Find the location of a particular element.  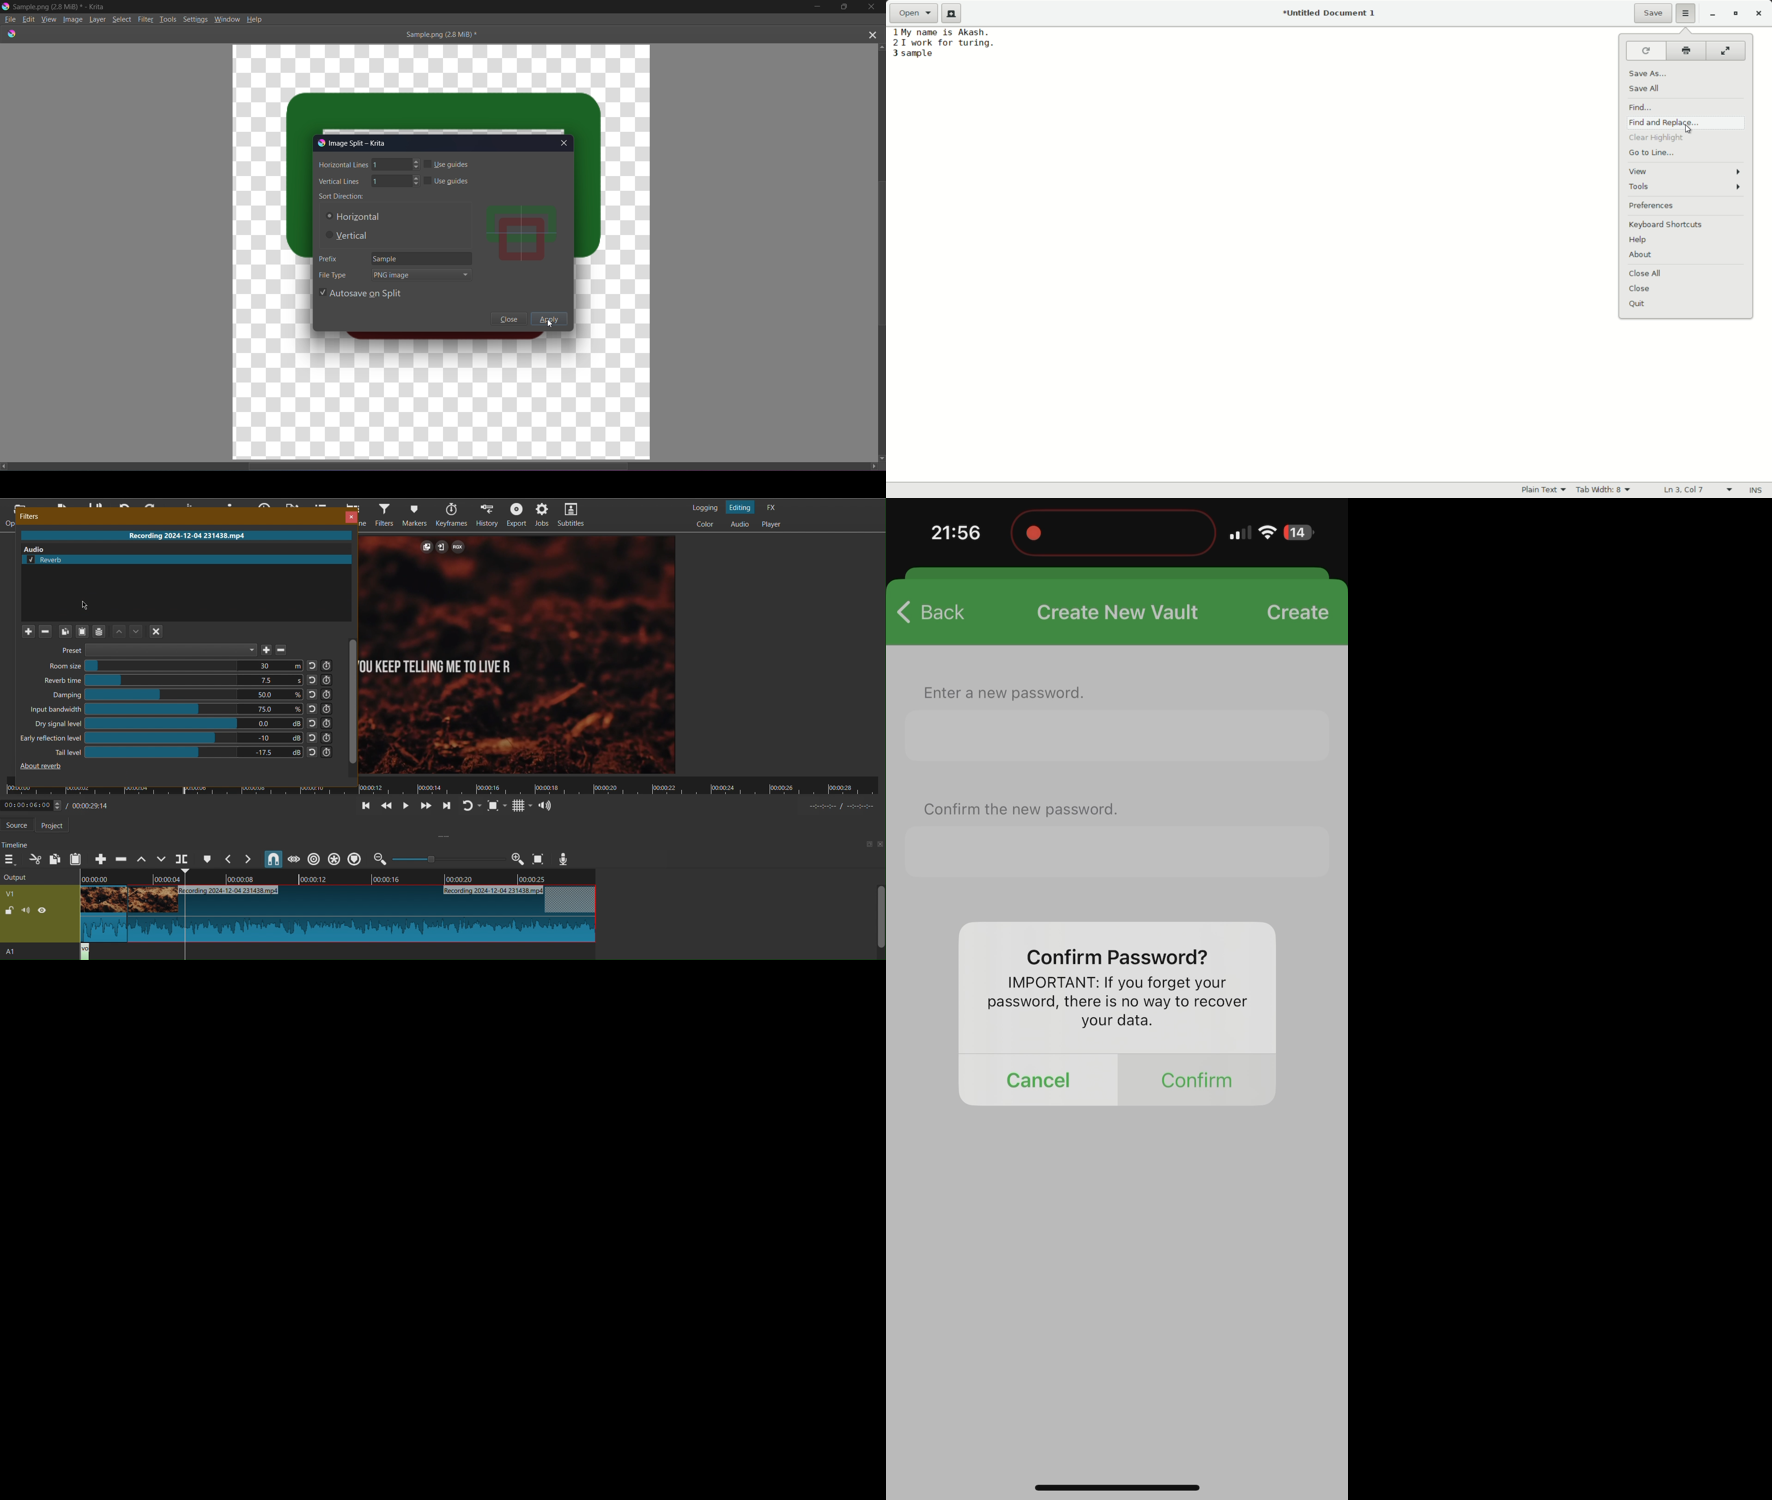

1My name is Akash. is located at coordinates (943, 32).